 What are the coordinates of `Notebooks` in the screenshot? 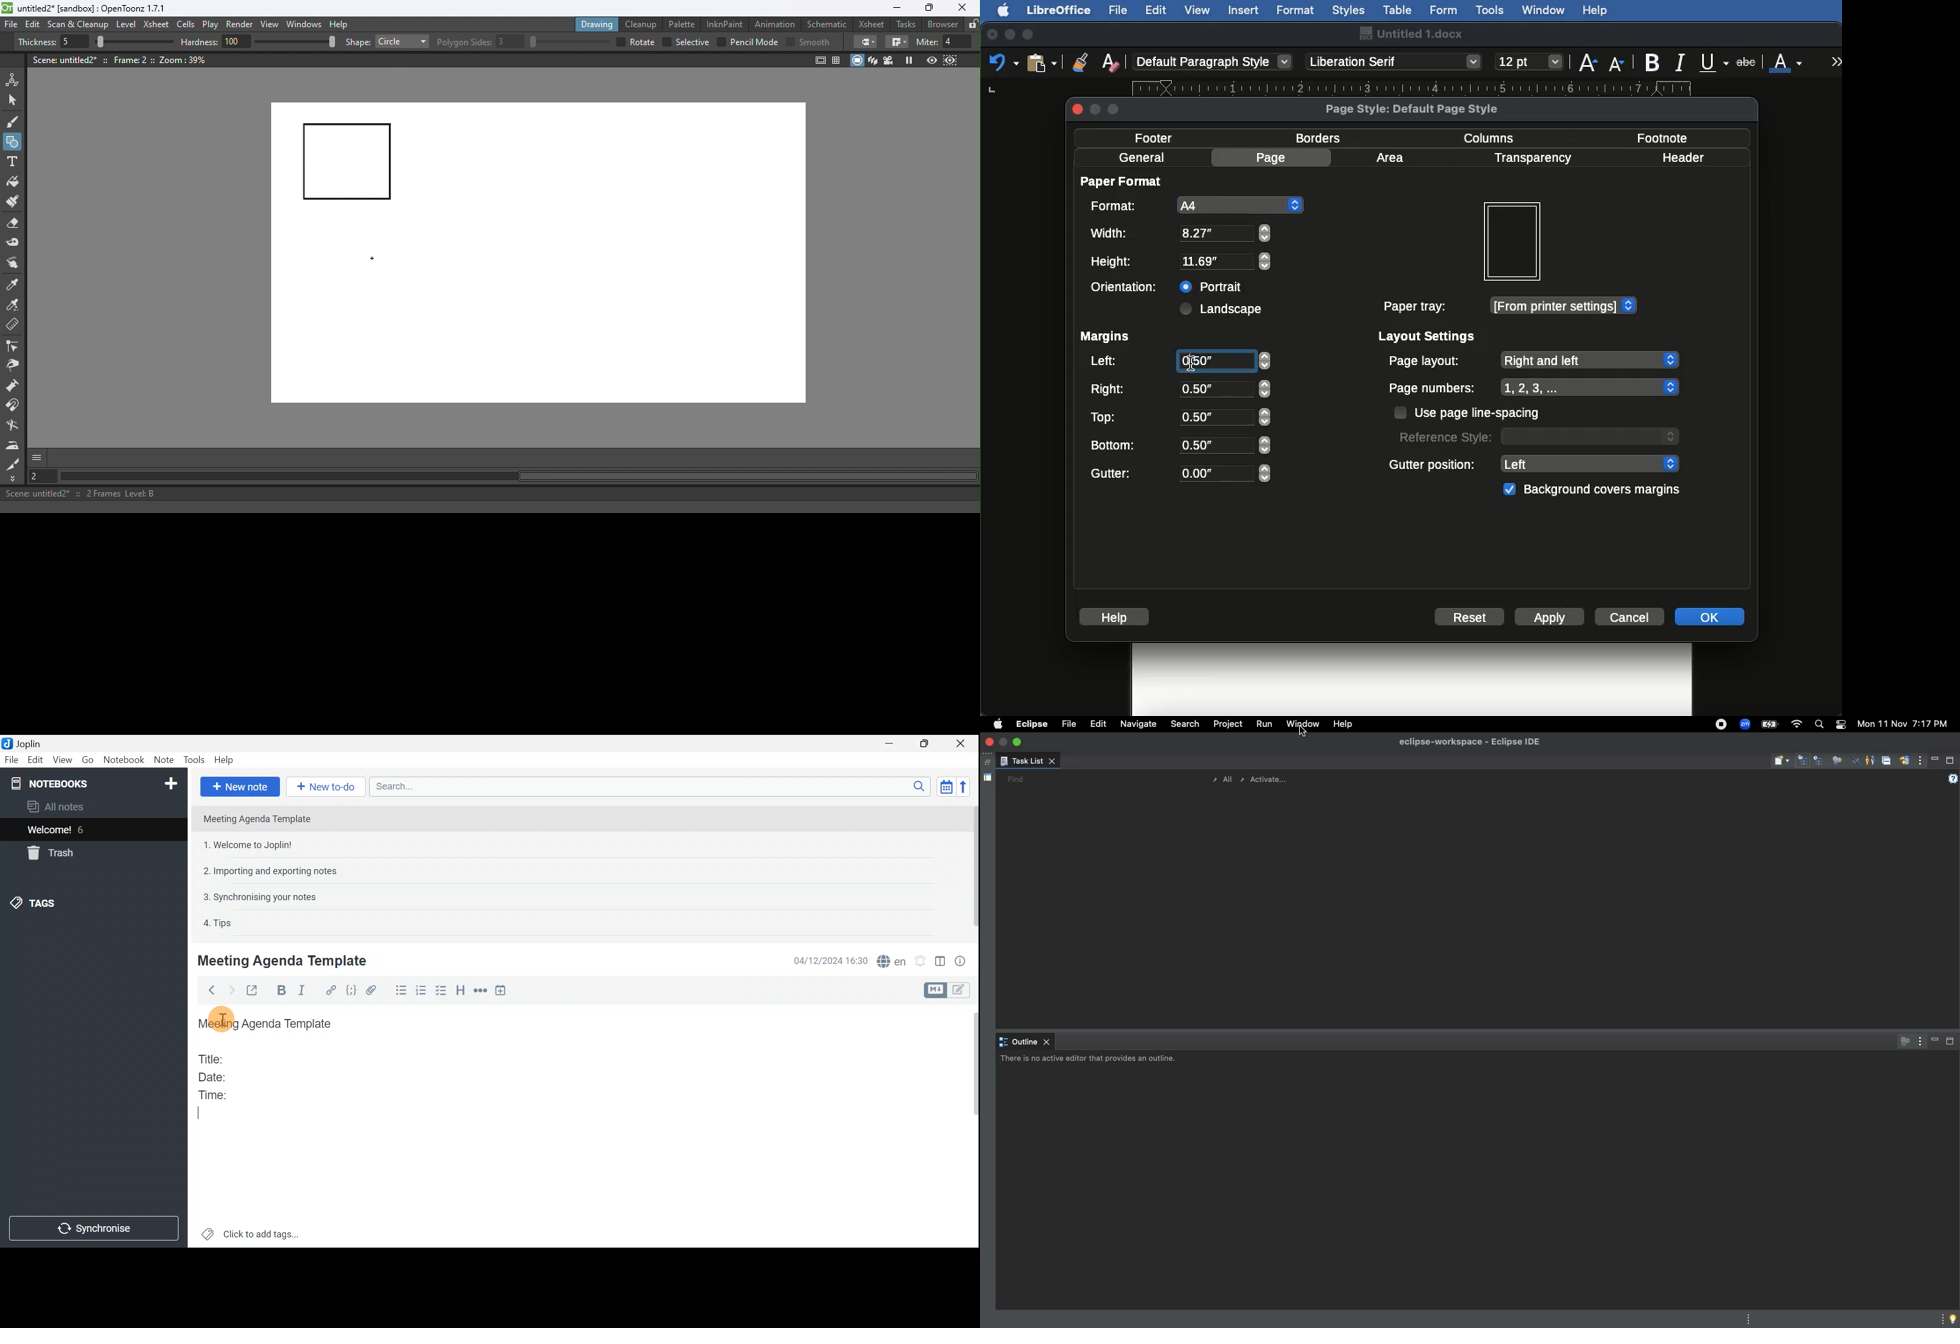 It's located at (95, 783).